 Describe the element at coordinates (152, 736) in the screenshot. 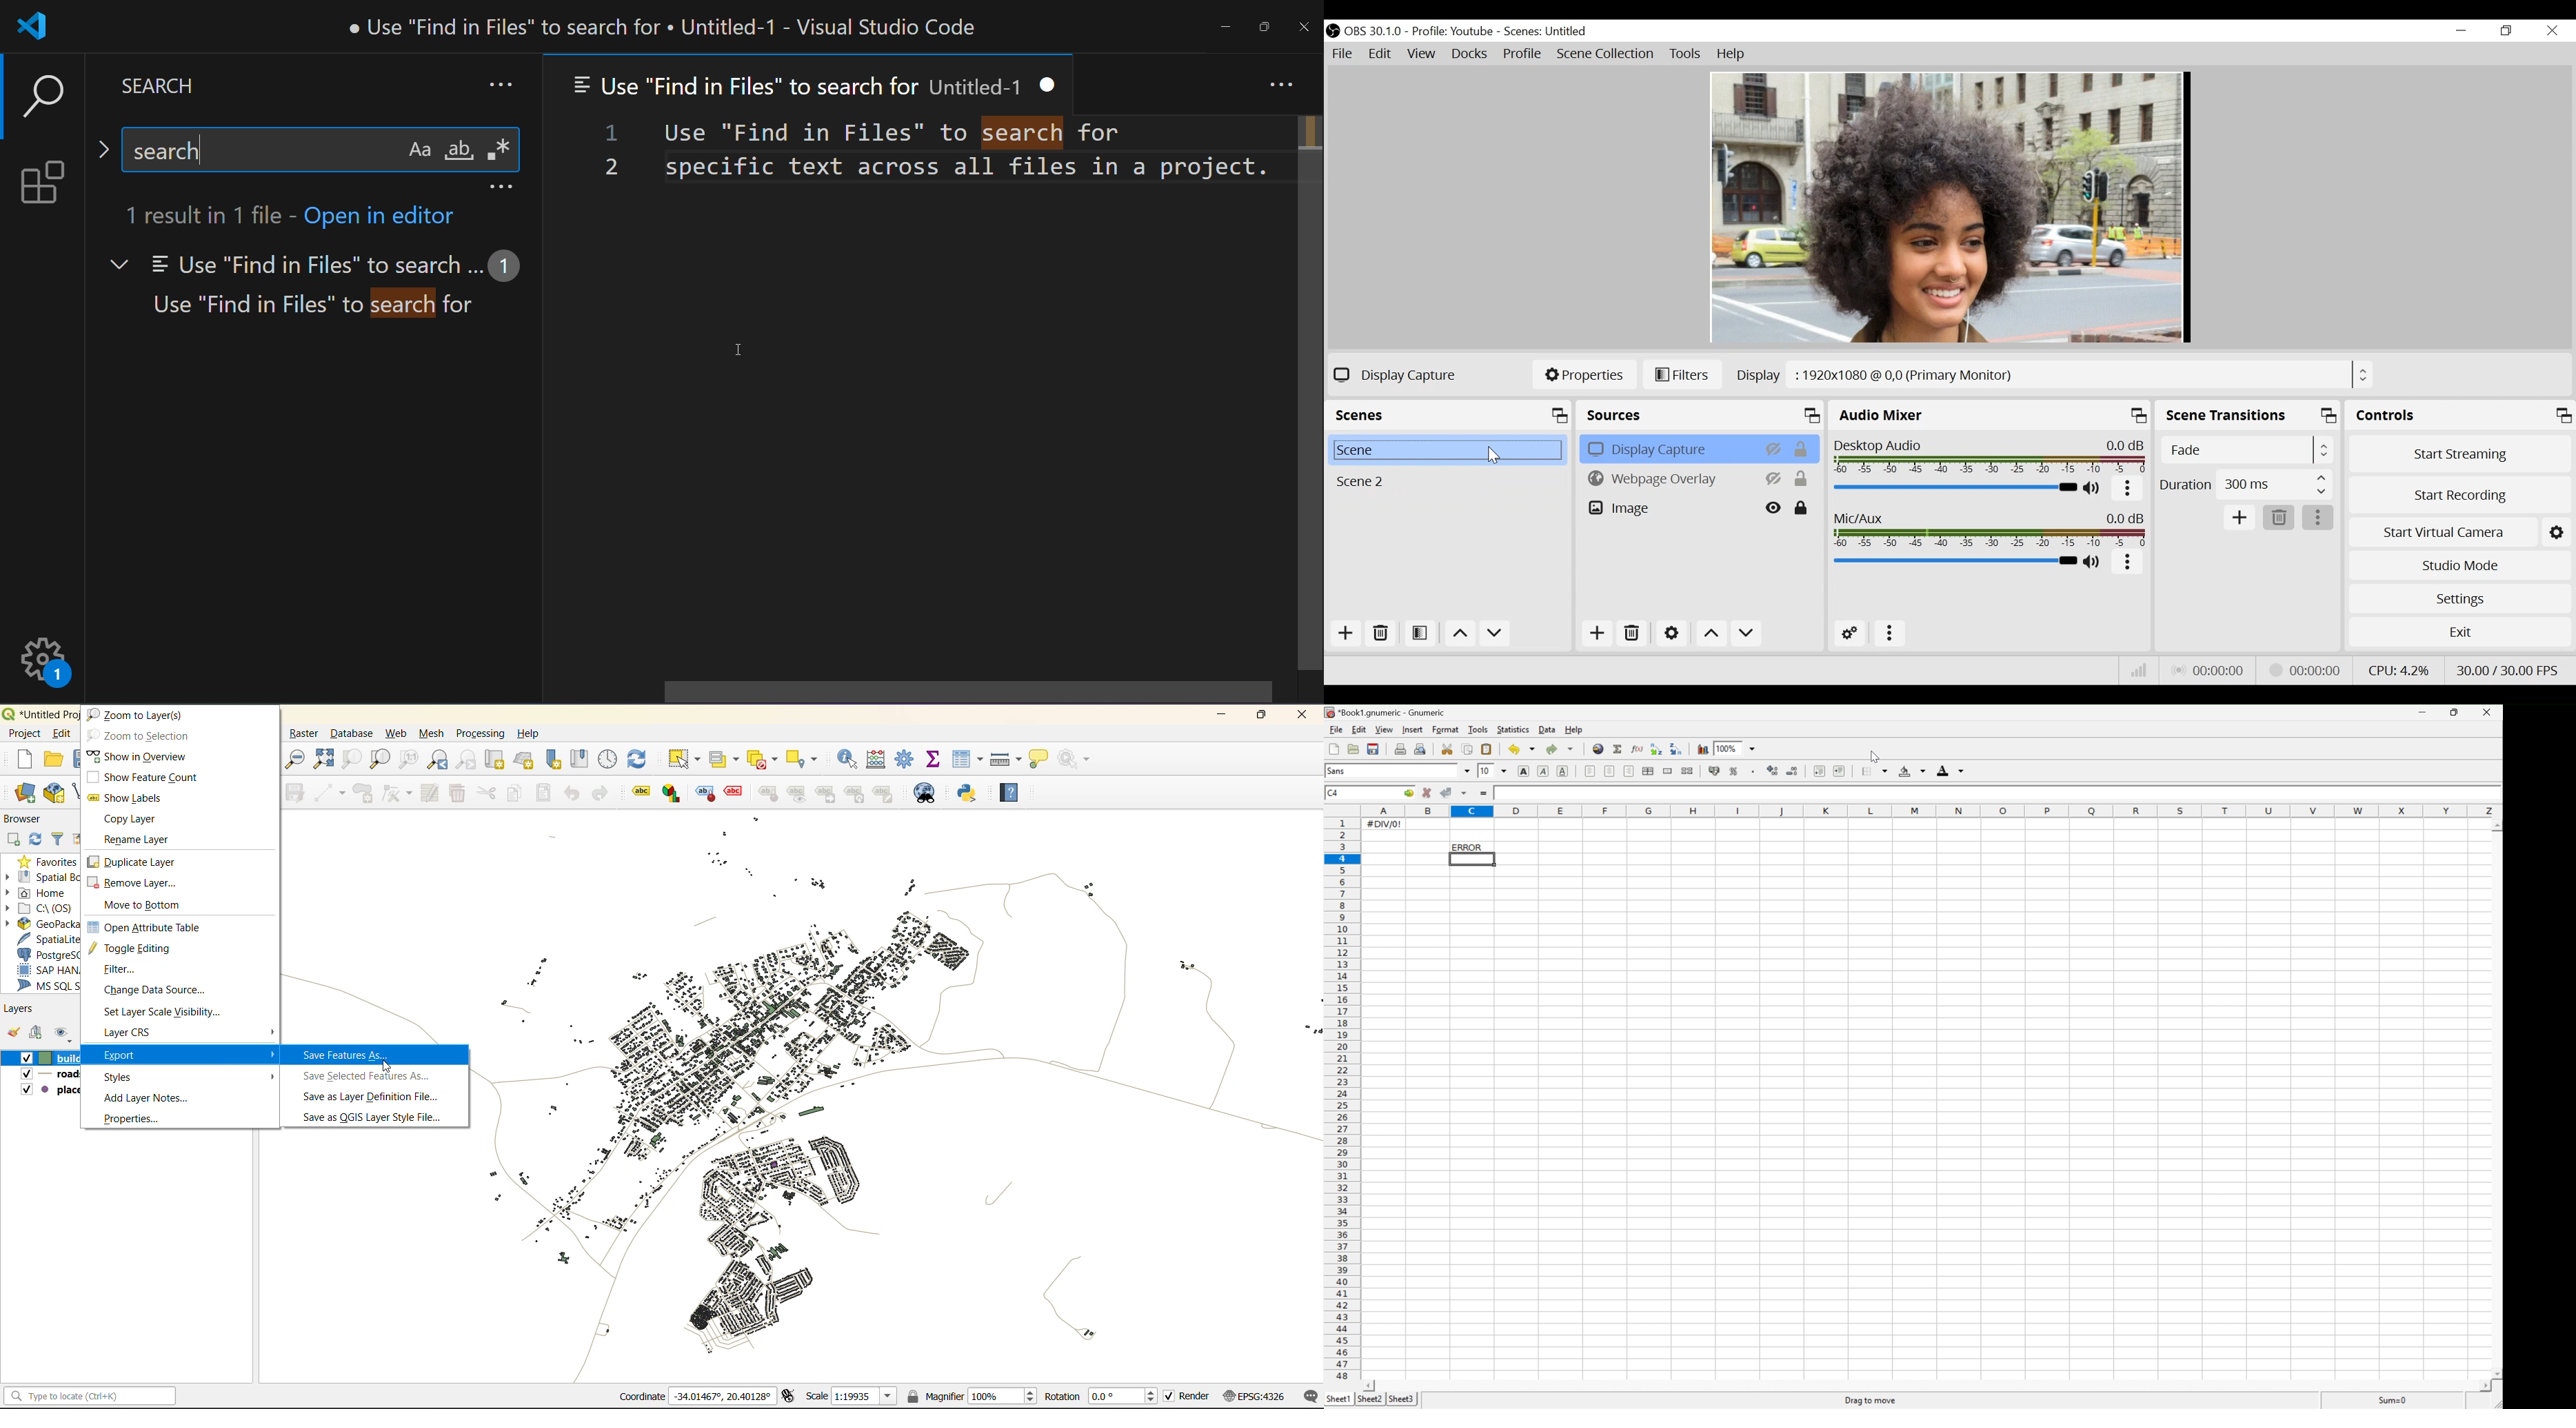

I see `zoom to selection` at that location.